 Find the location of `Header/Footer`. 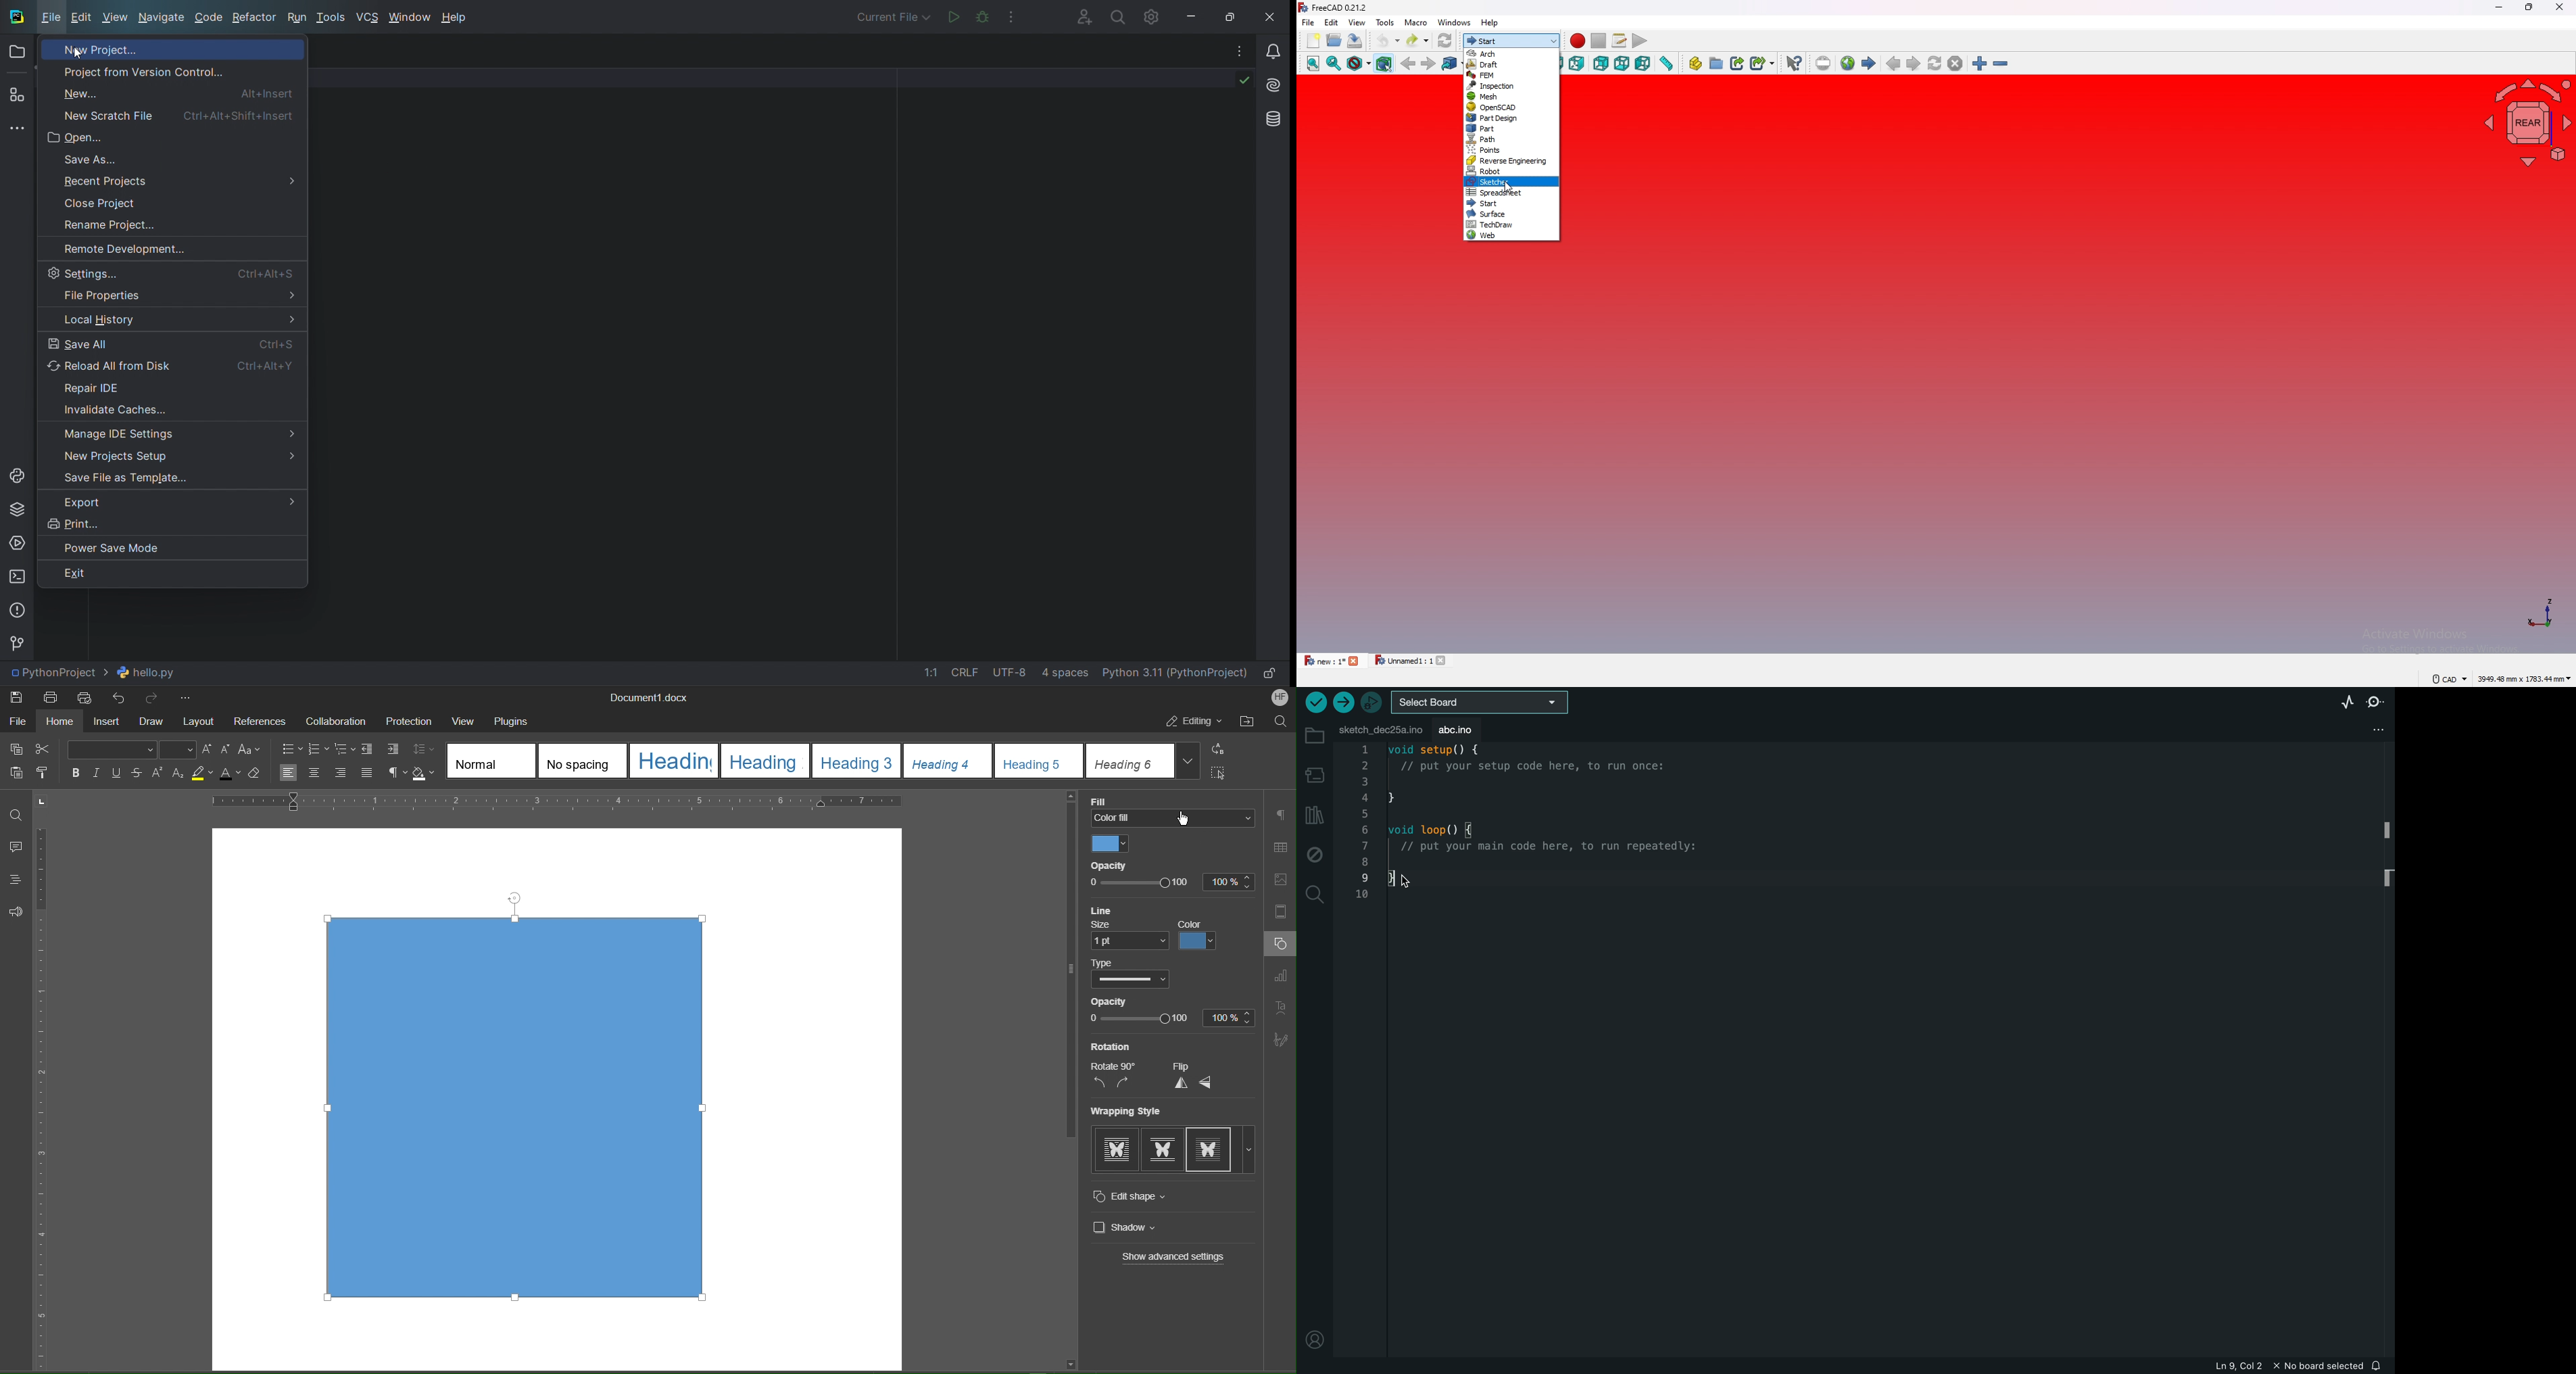

Header/Footer is located at coordinates (1284, 913).